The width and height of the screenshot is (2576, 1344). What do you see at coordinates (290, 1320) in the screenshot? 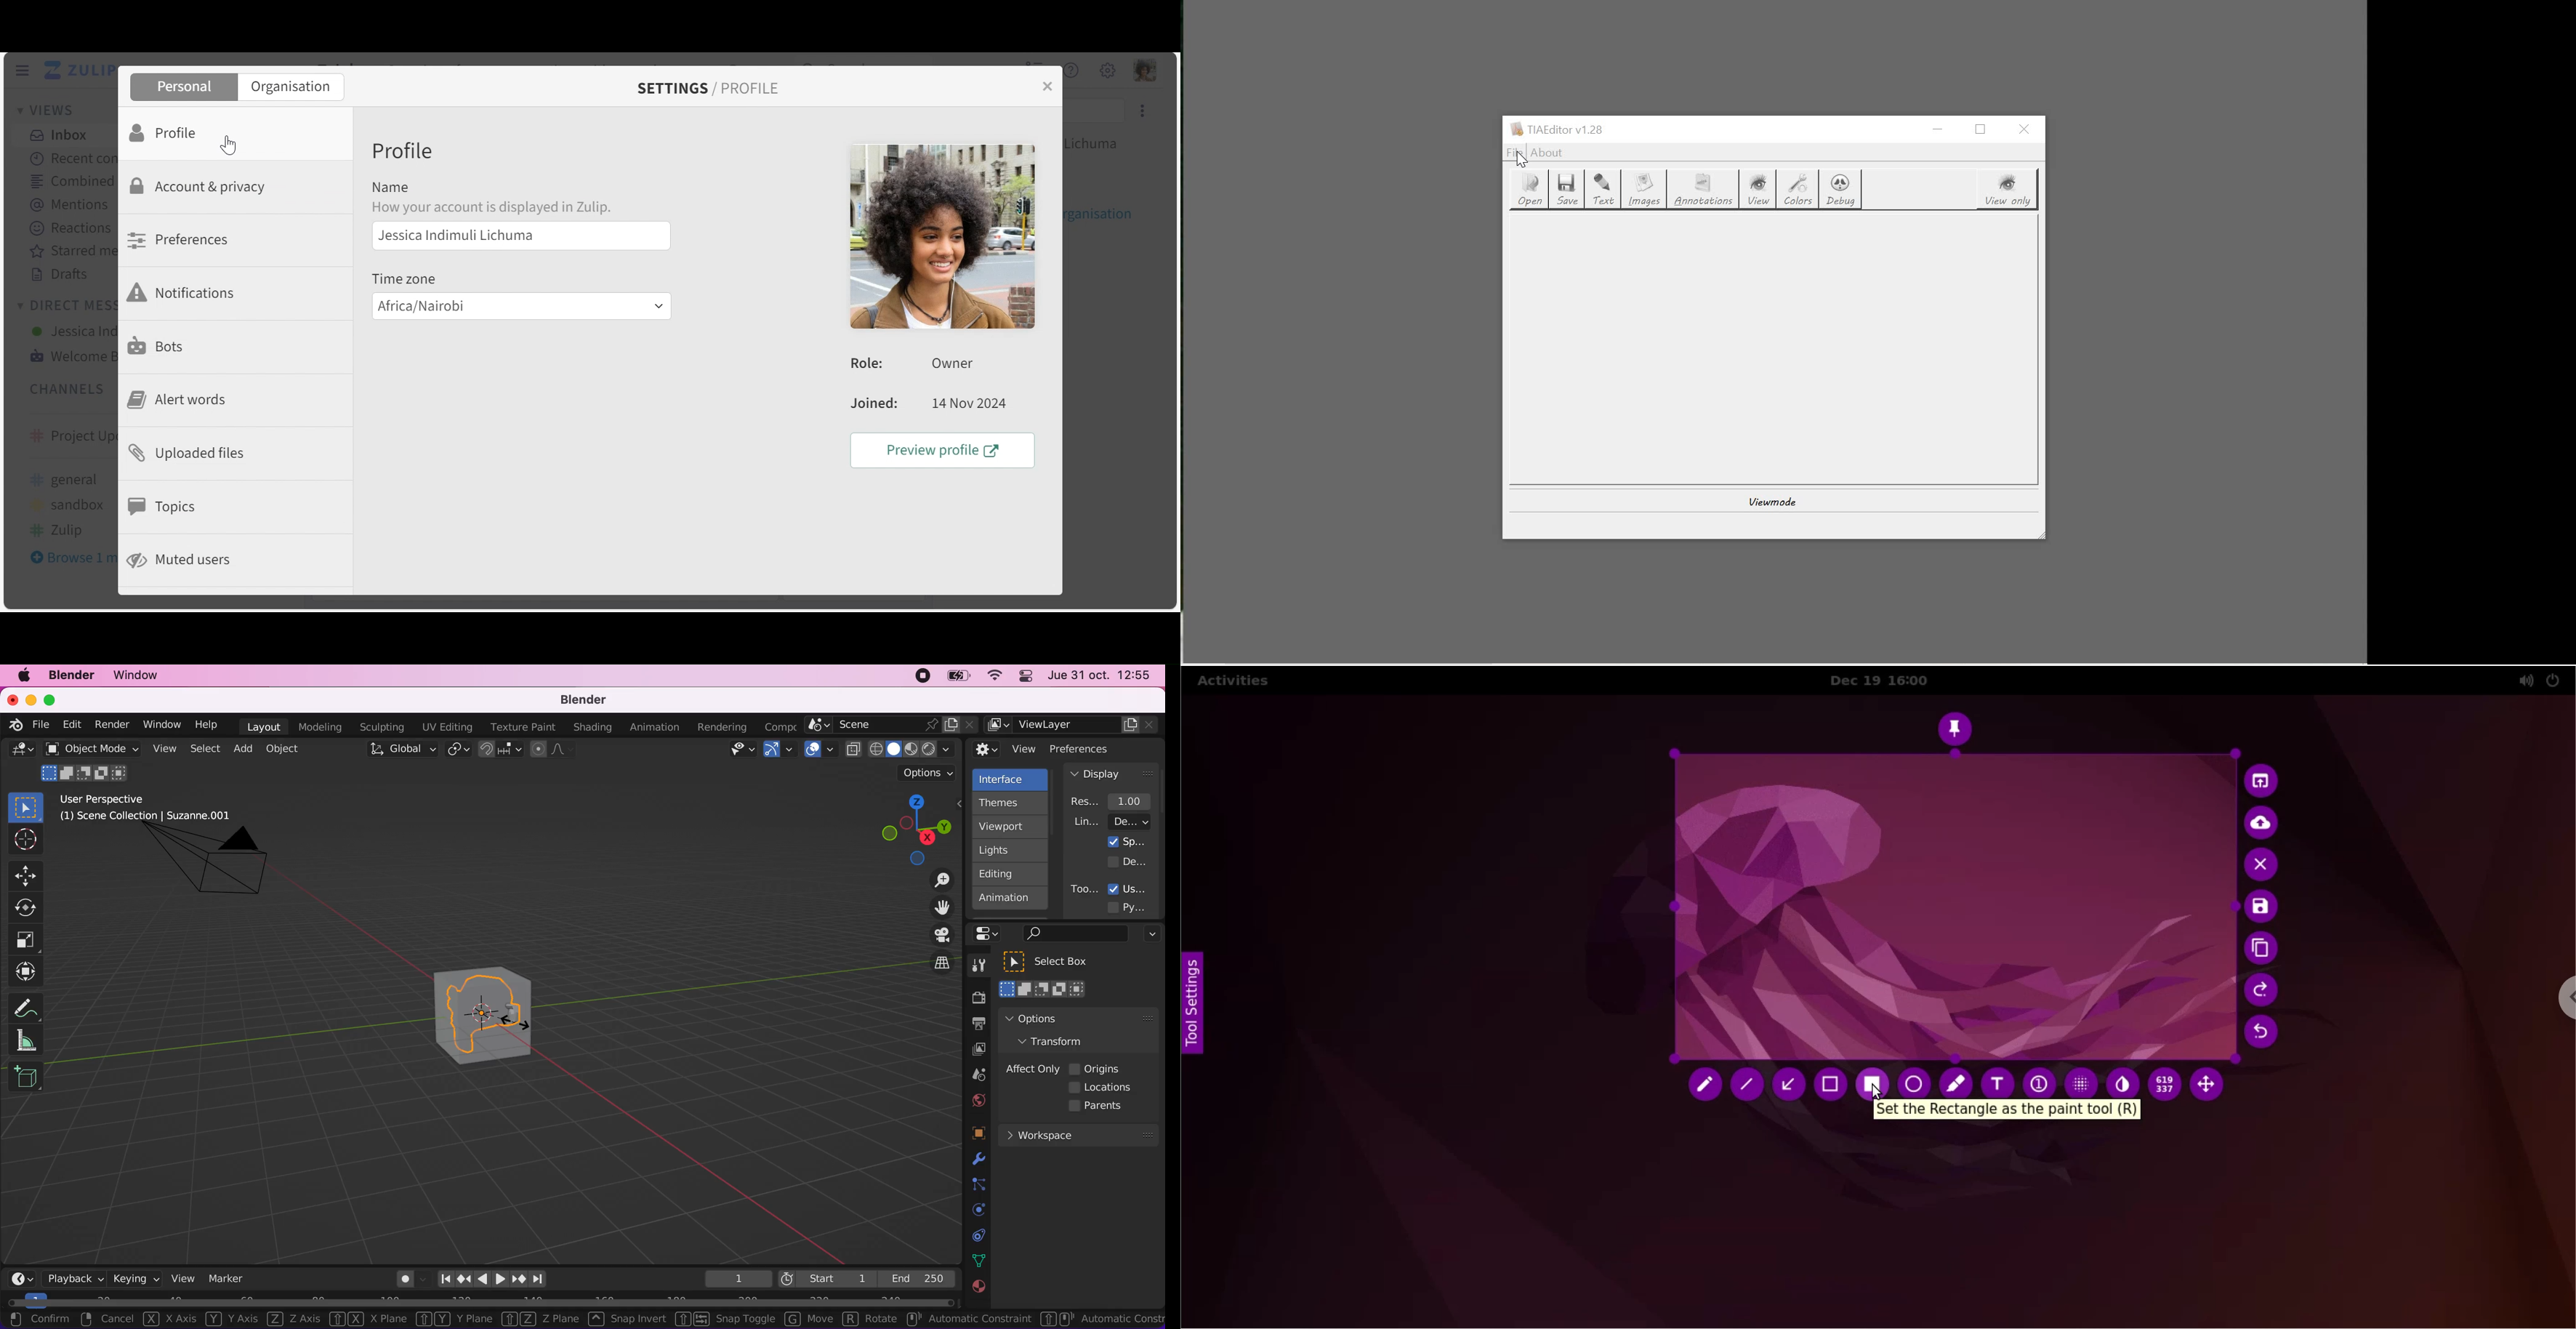
I see `z axis` at bounding box center [290, 1320].